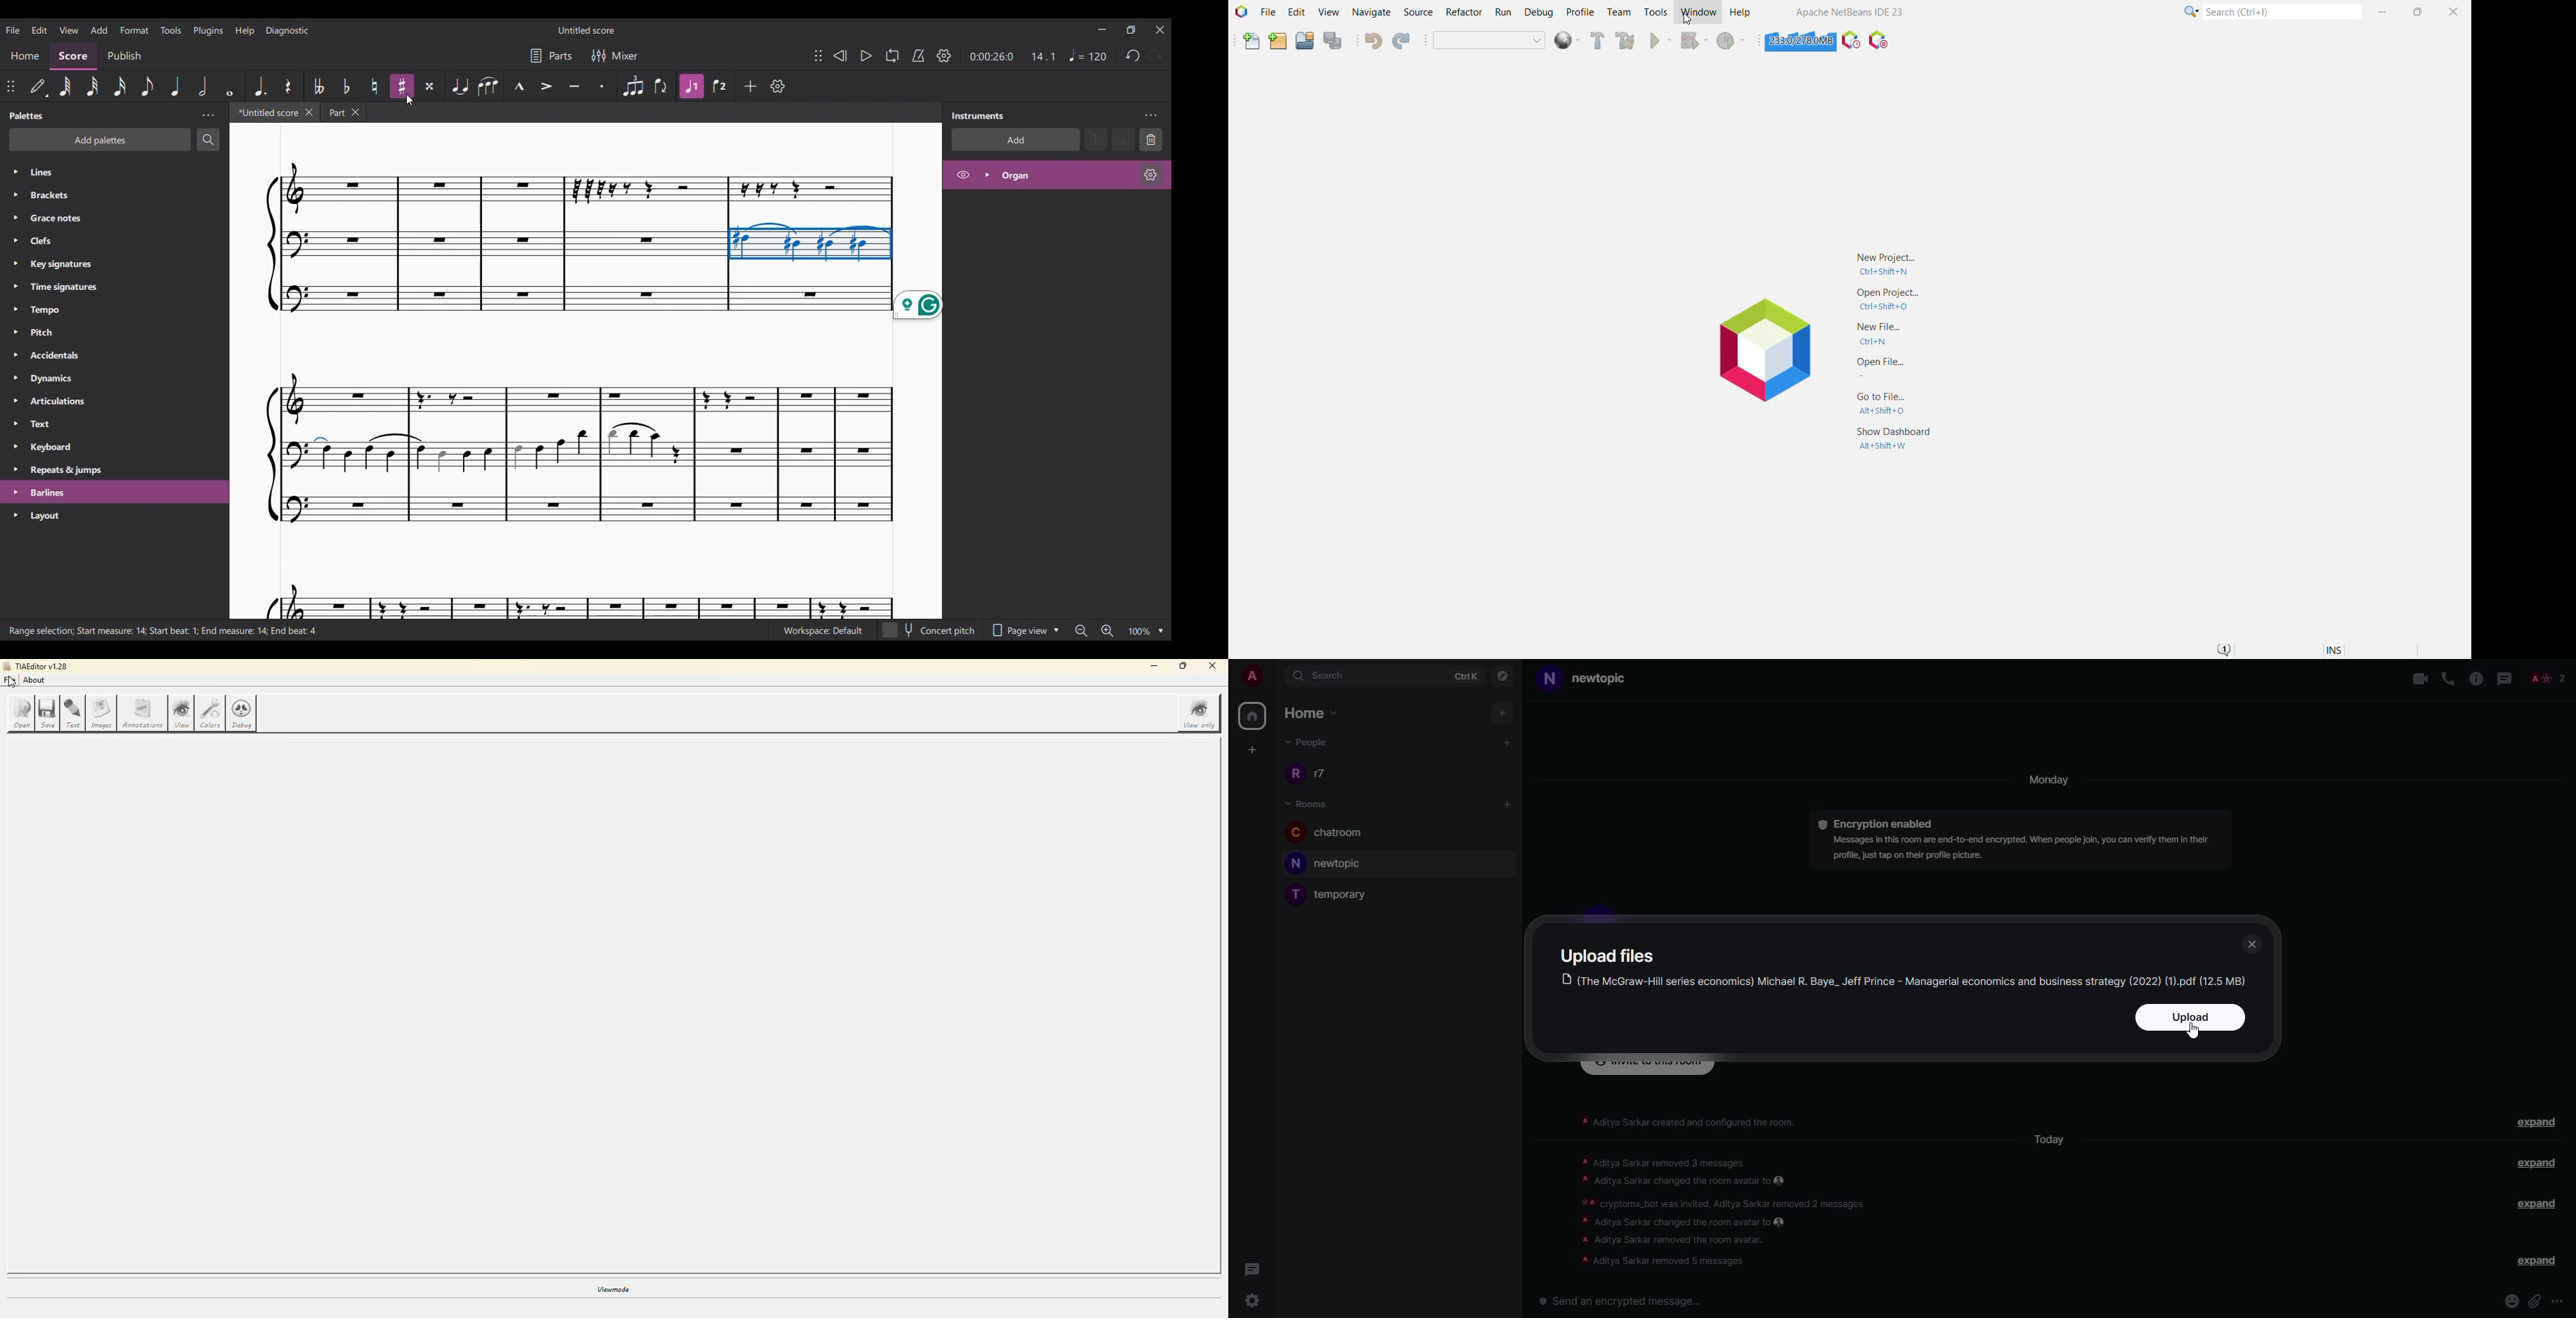  What do you see at coordinates (38, 29) in the screenshot?
I see `Edit menu` at bounding box center [38, 29].